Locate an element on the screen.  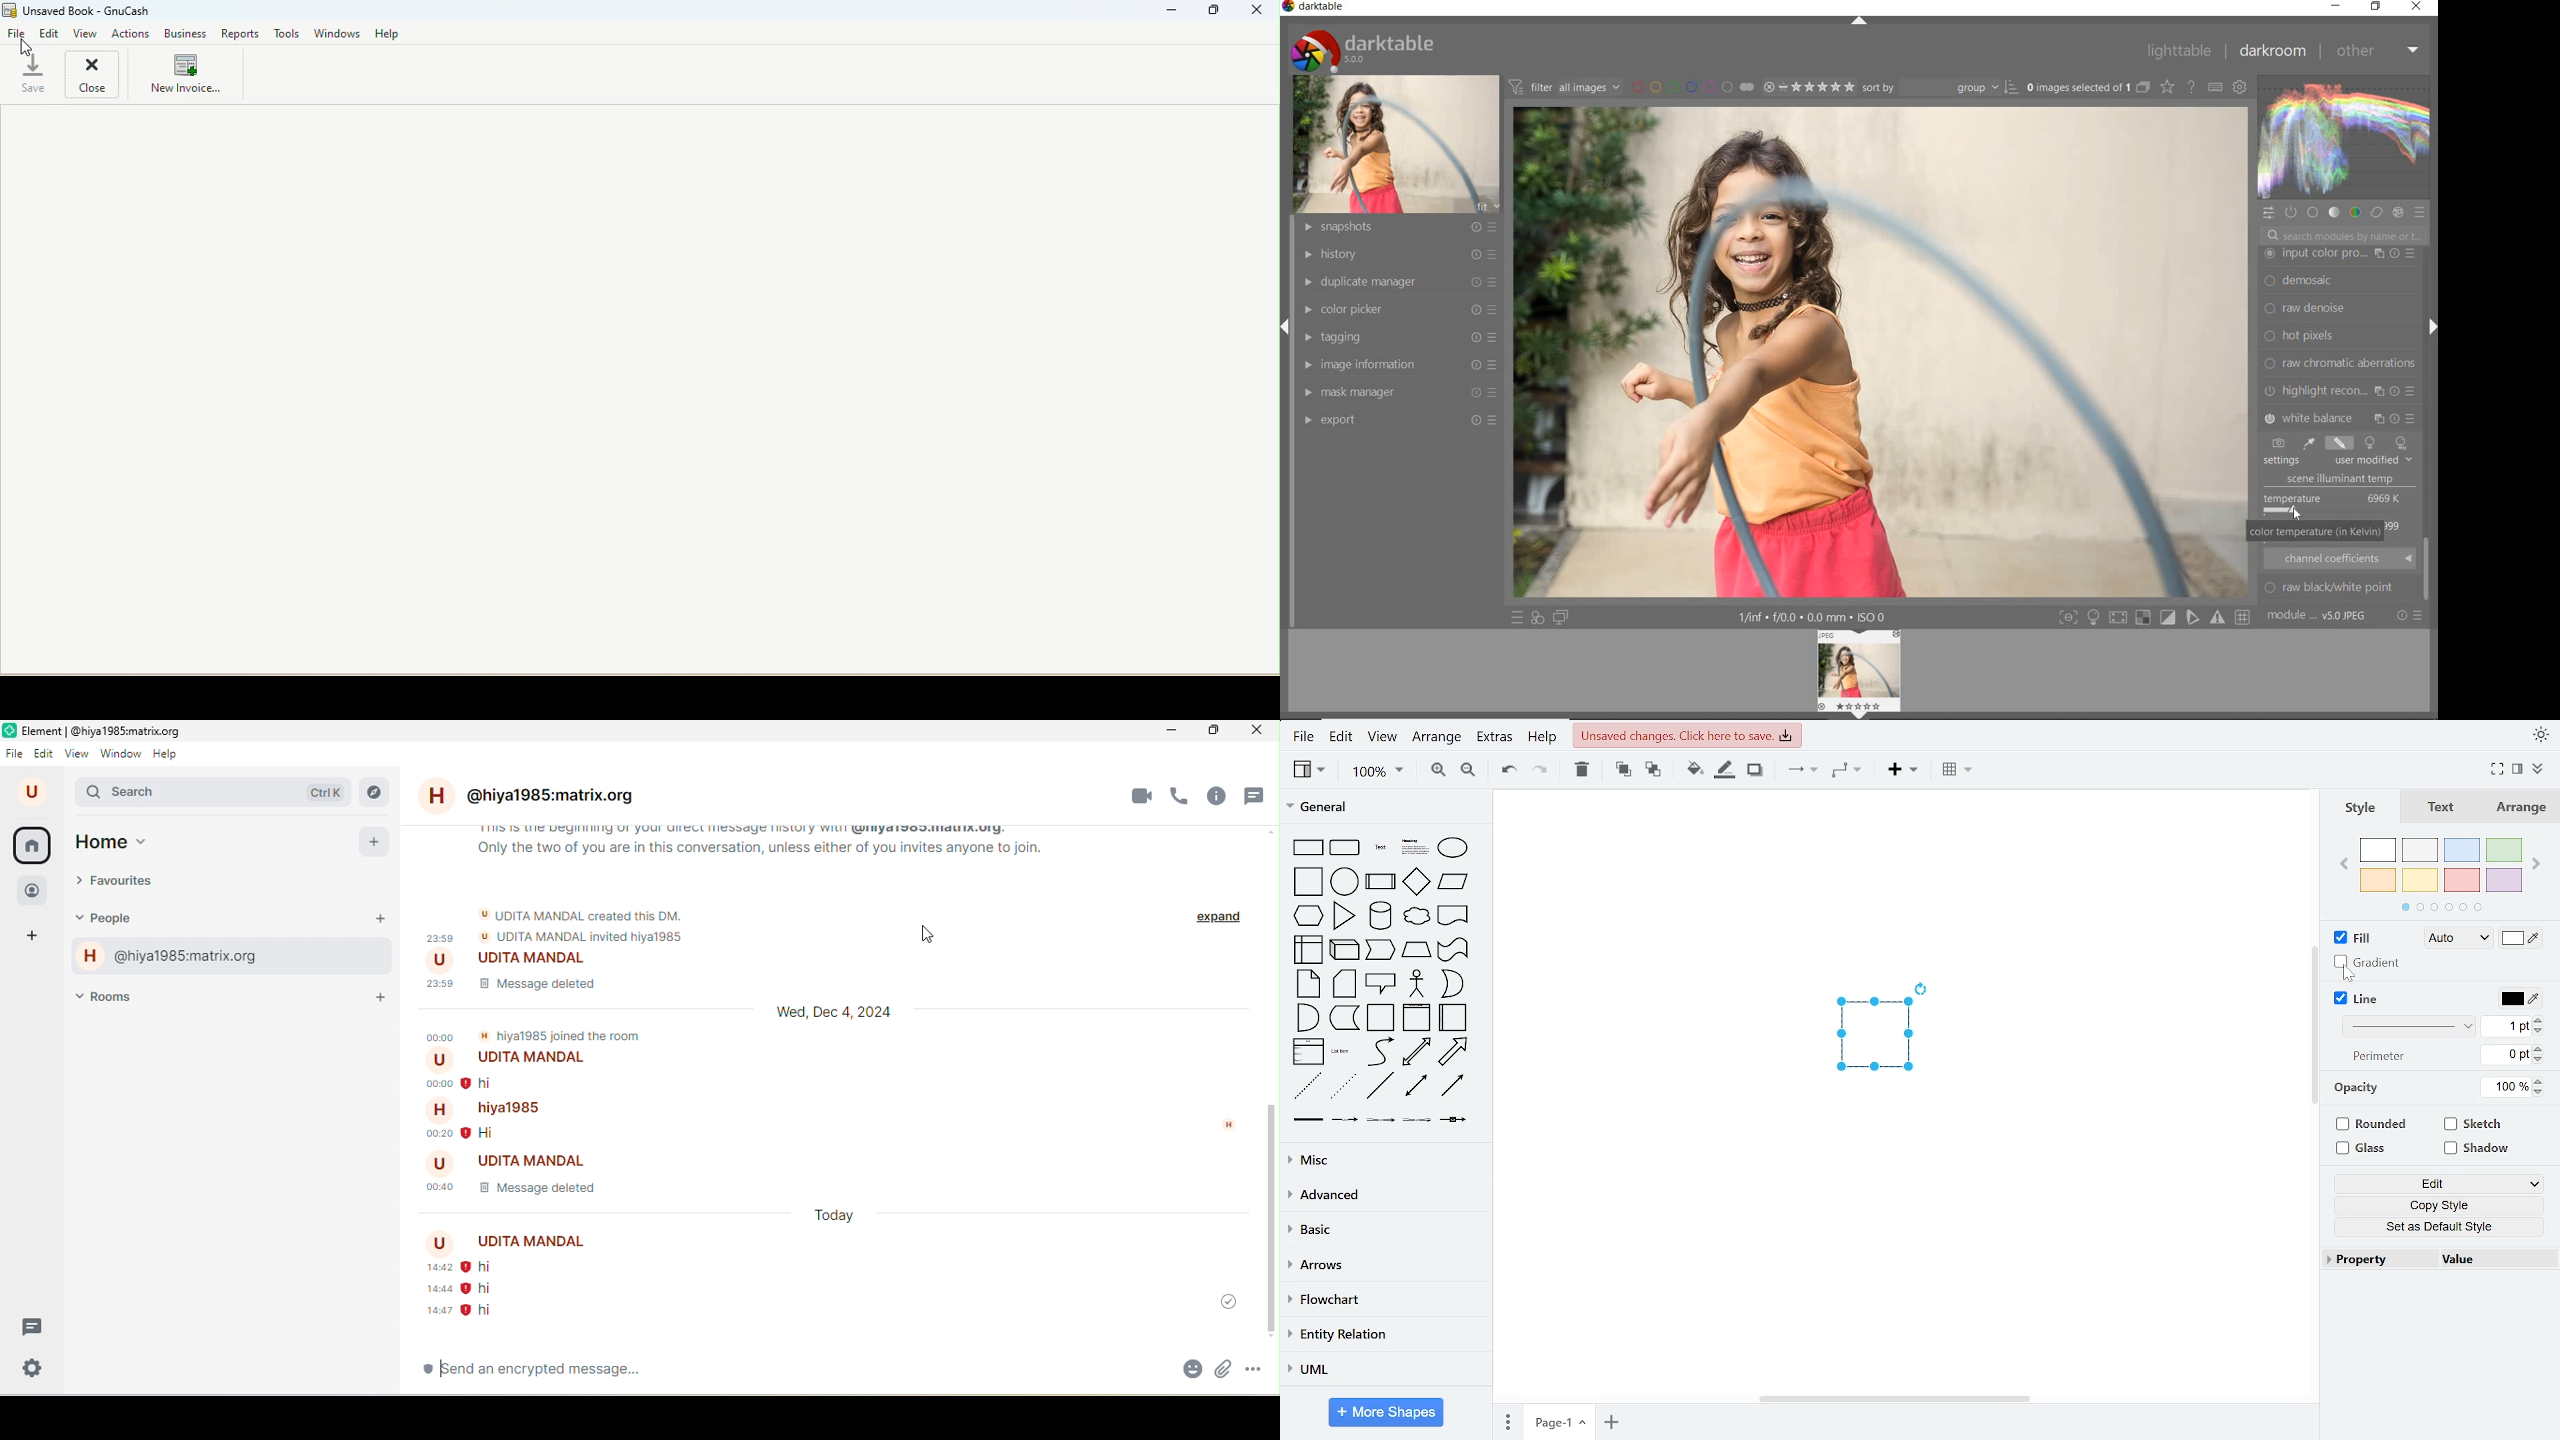
decrease opacity is located at coordinates (2539, 1093).